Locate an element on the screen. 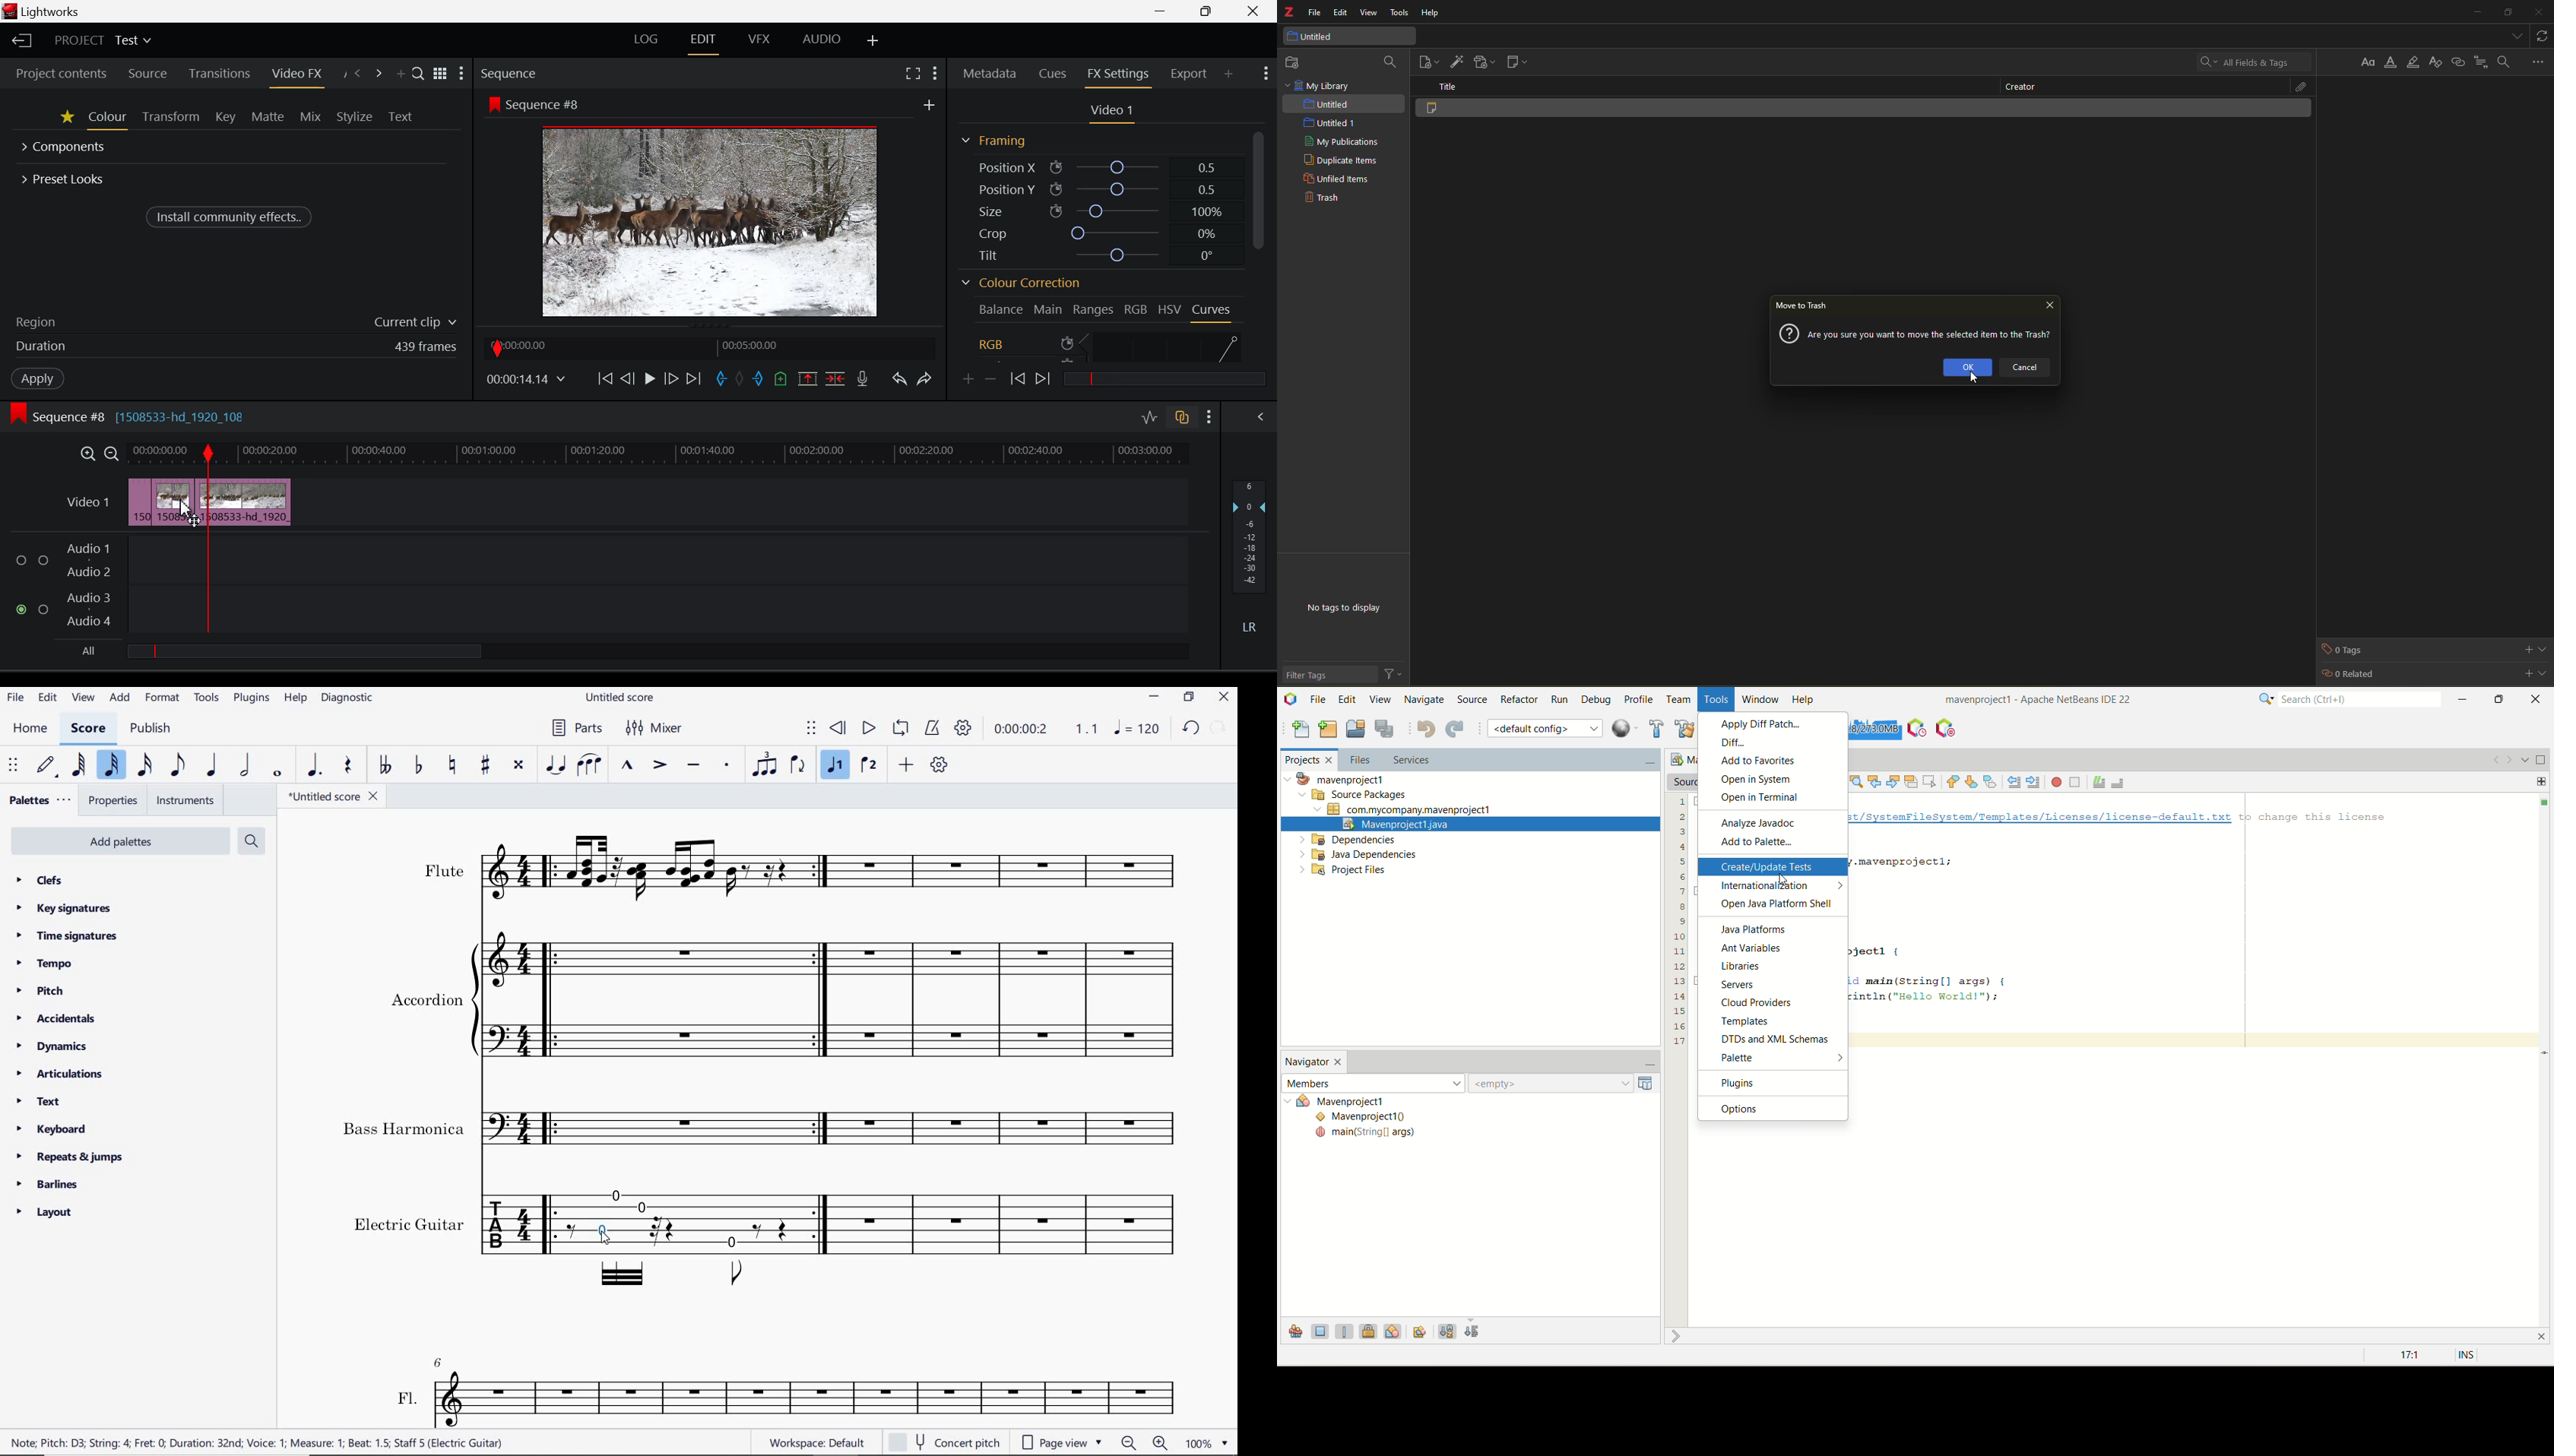 This screenshot has width=2576, height=1456. highlight text is located at coordinates (2413, 63).